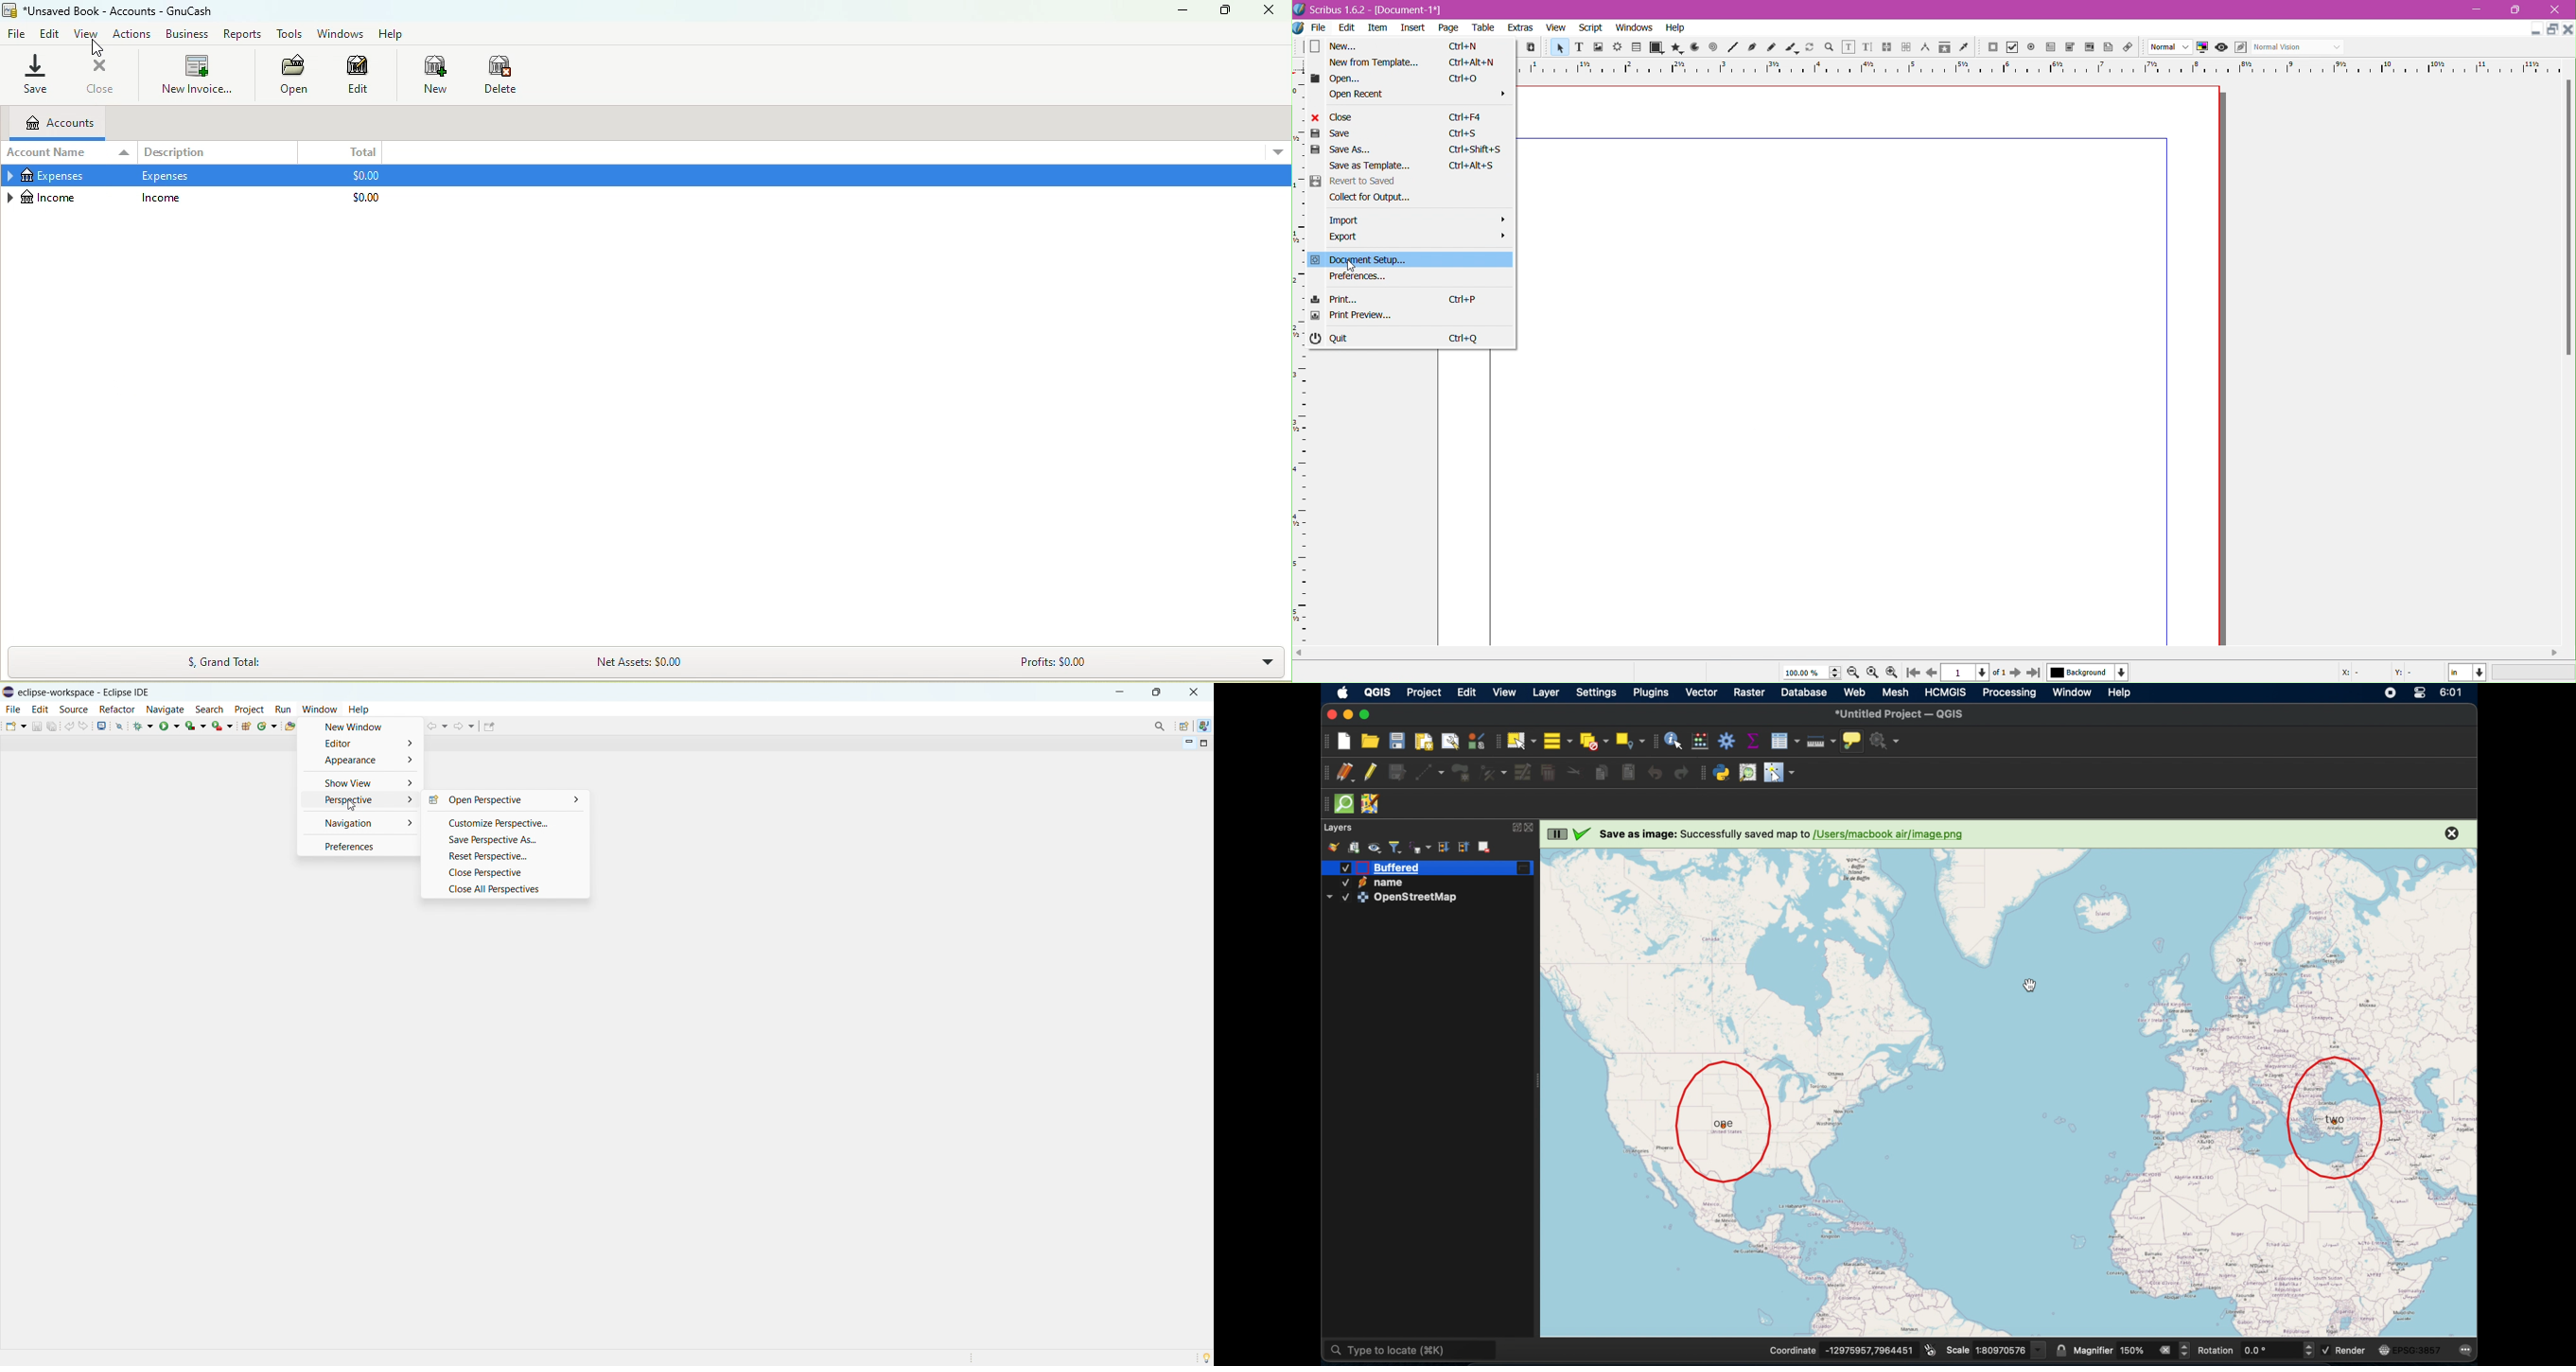  I want to click on Collapse, so click(9, 176).